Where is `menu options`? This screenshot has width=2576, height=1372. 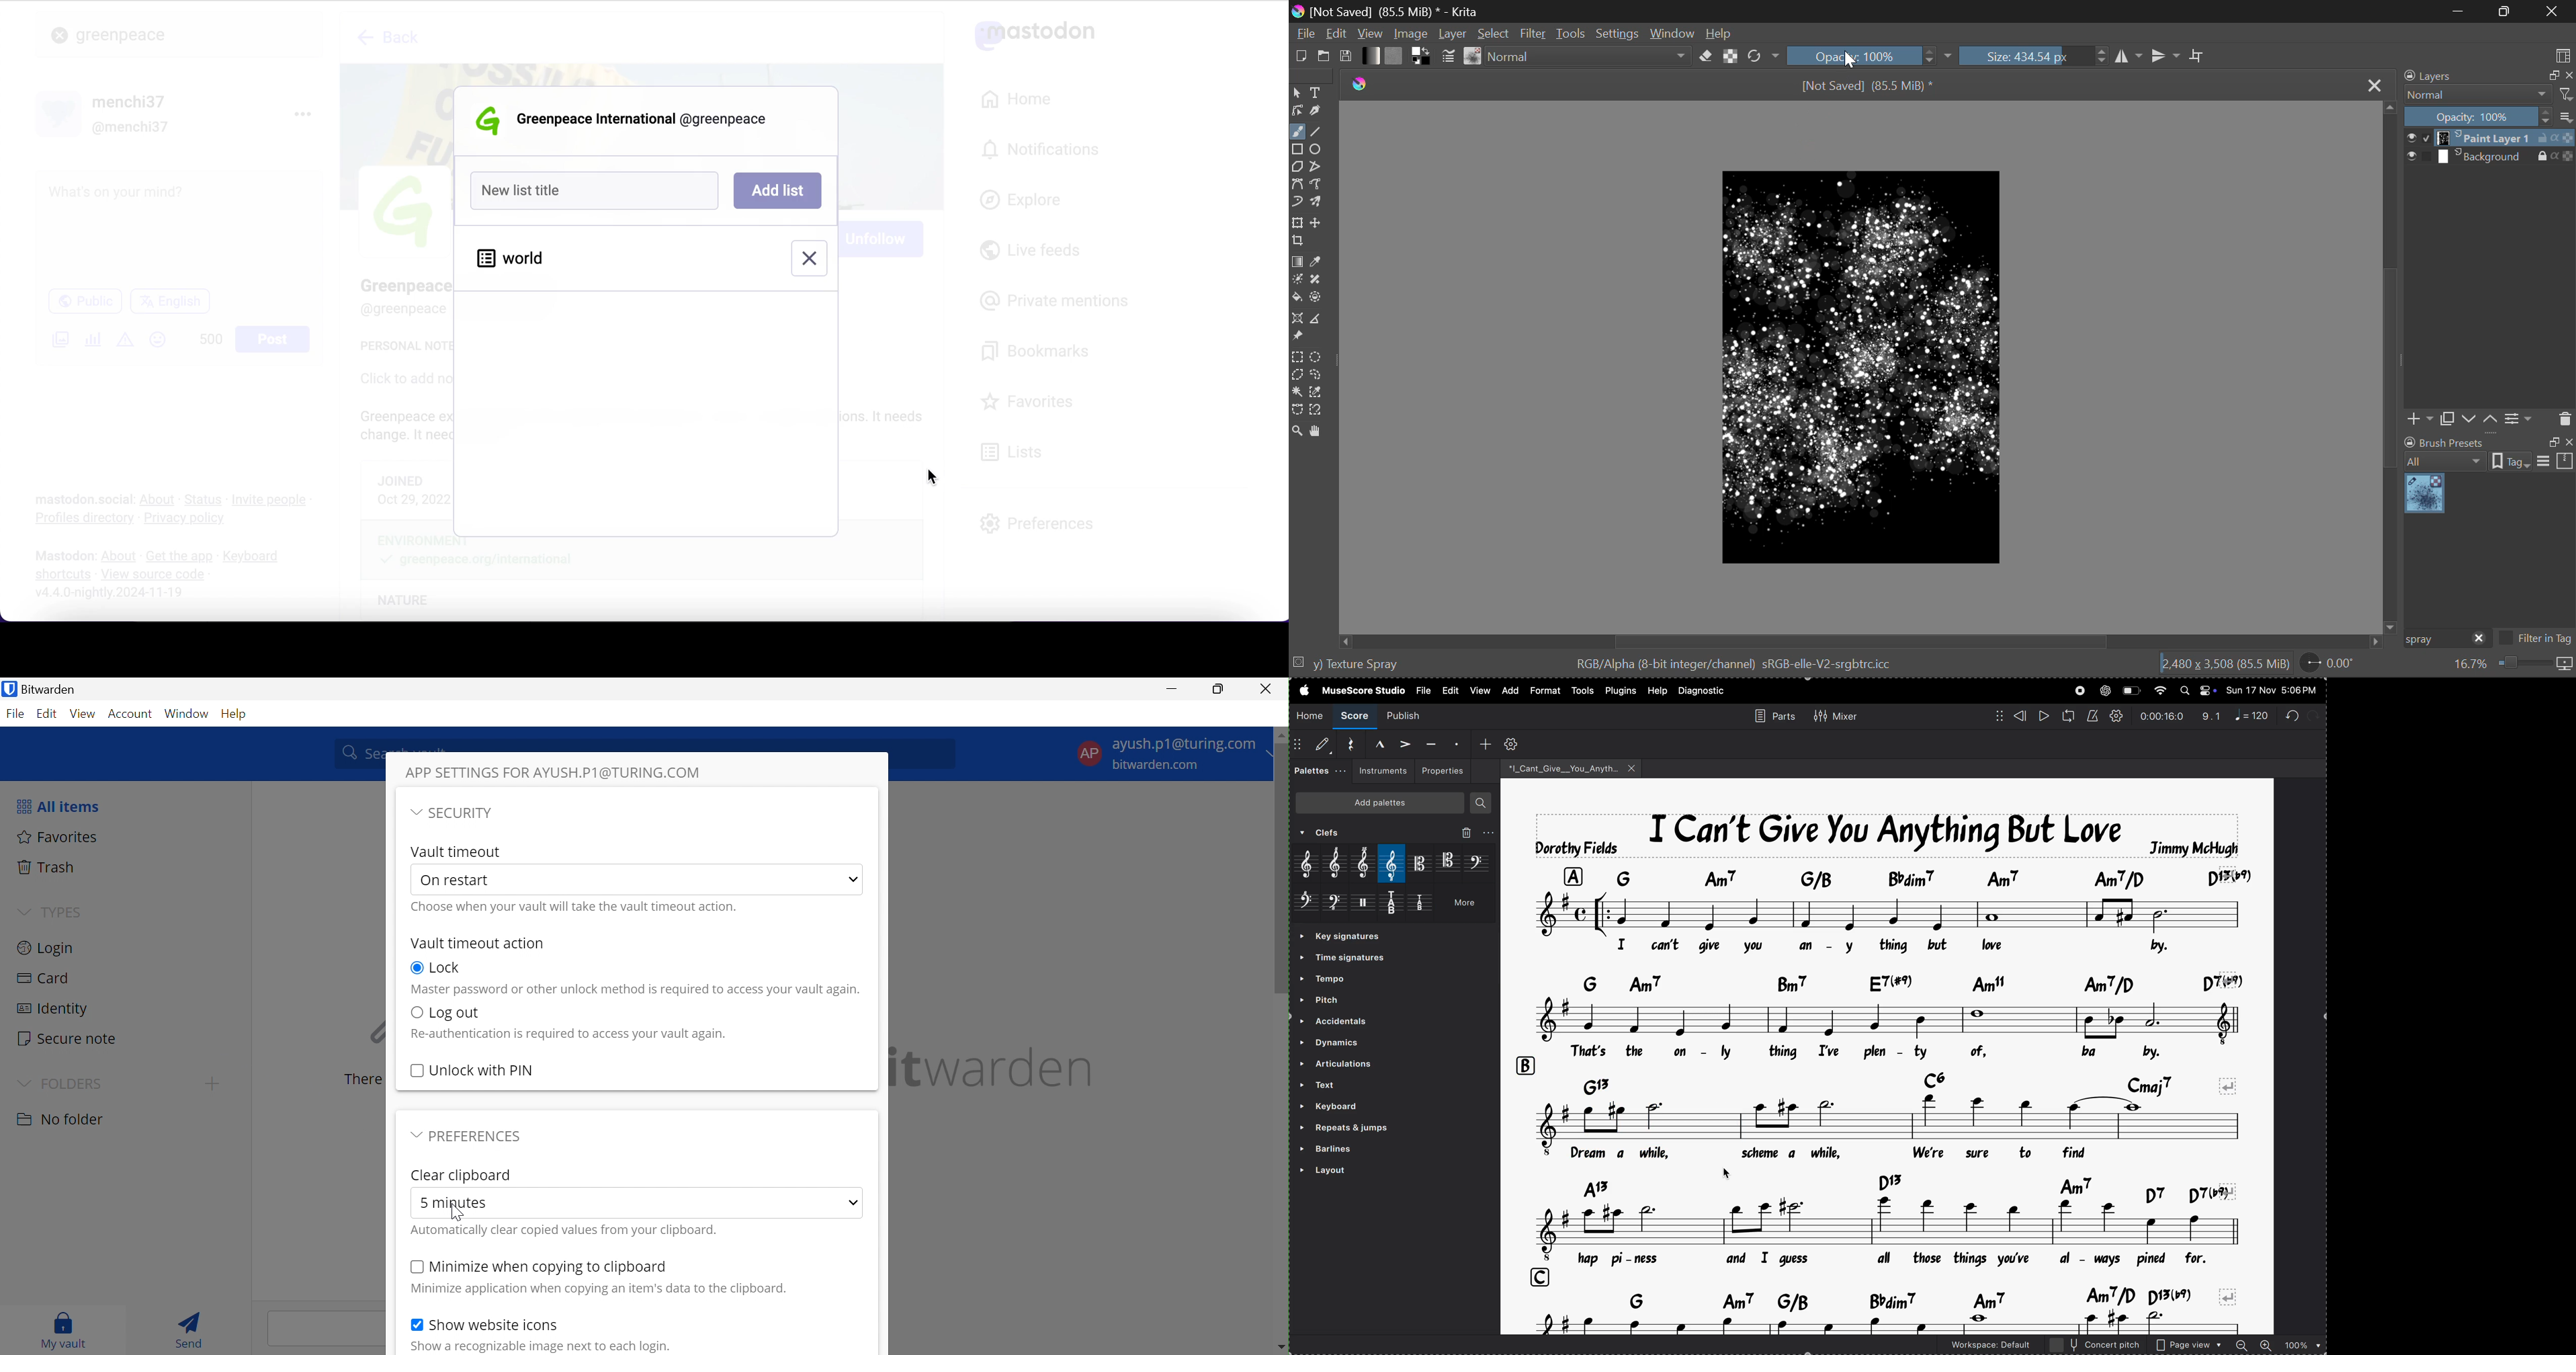
menu options is located at coordinates (306, 113).